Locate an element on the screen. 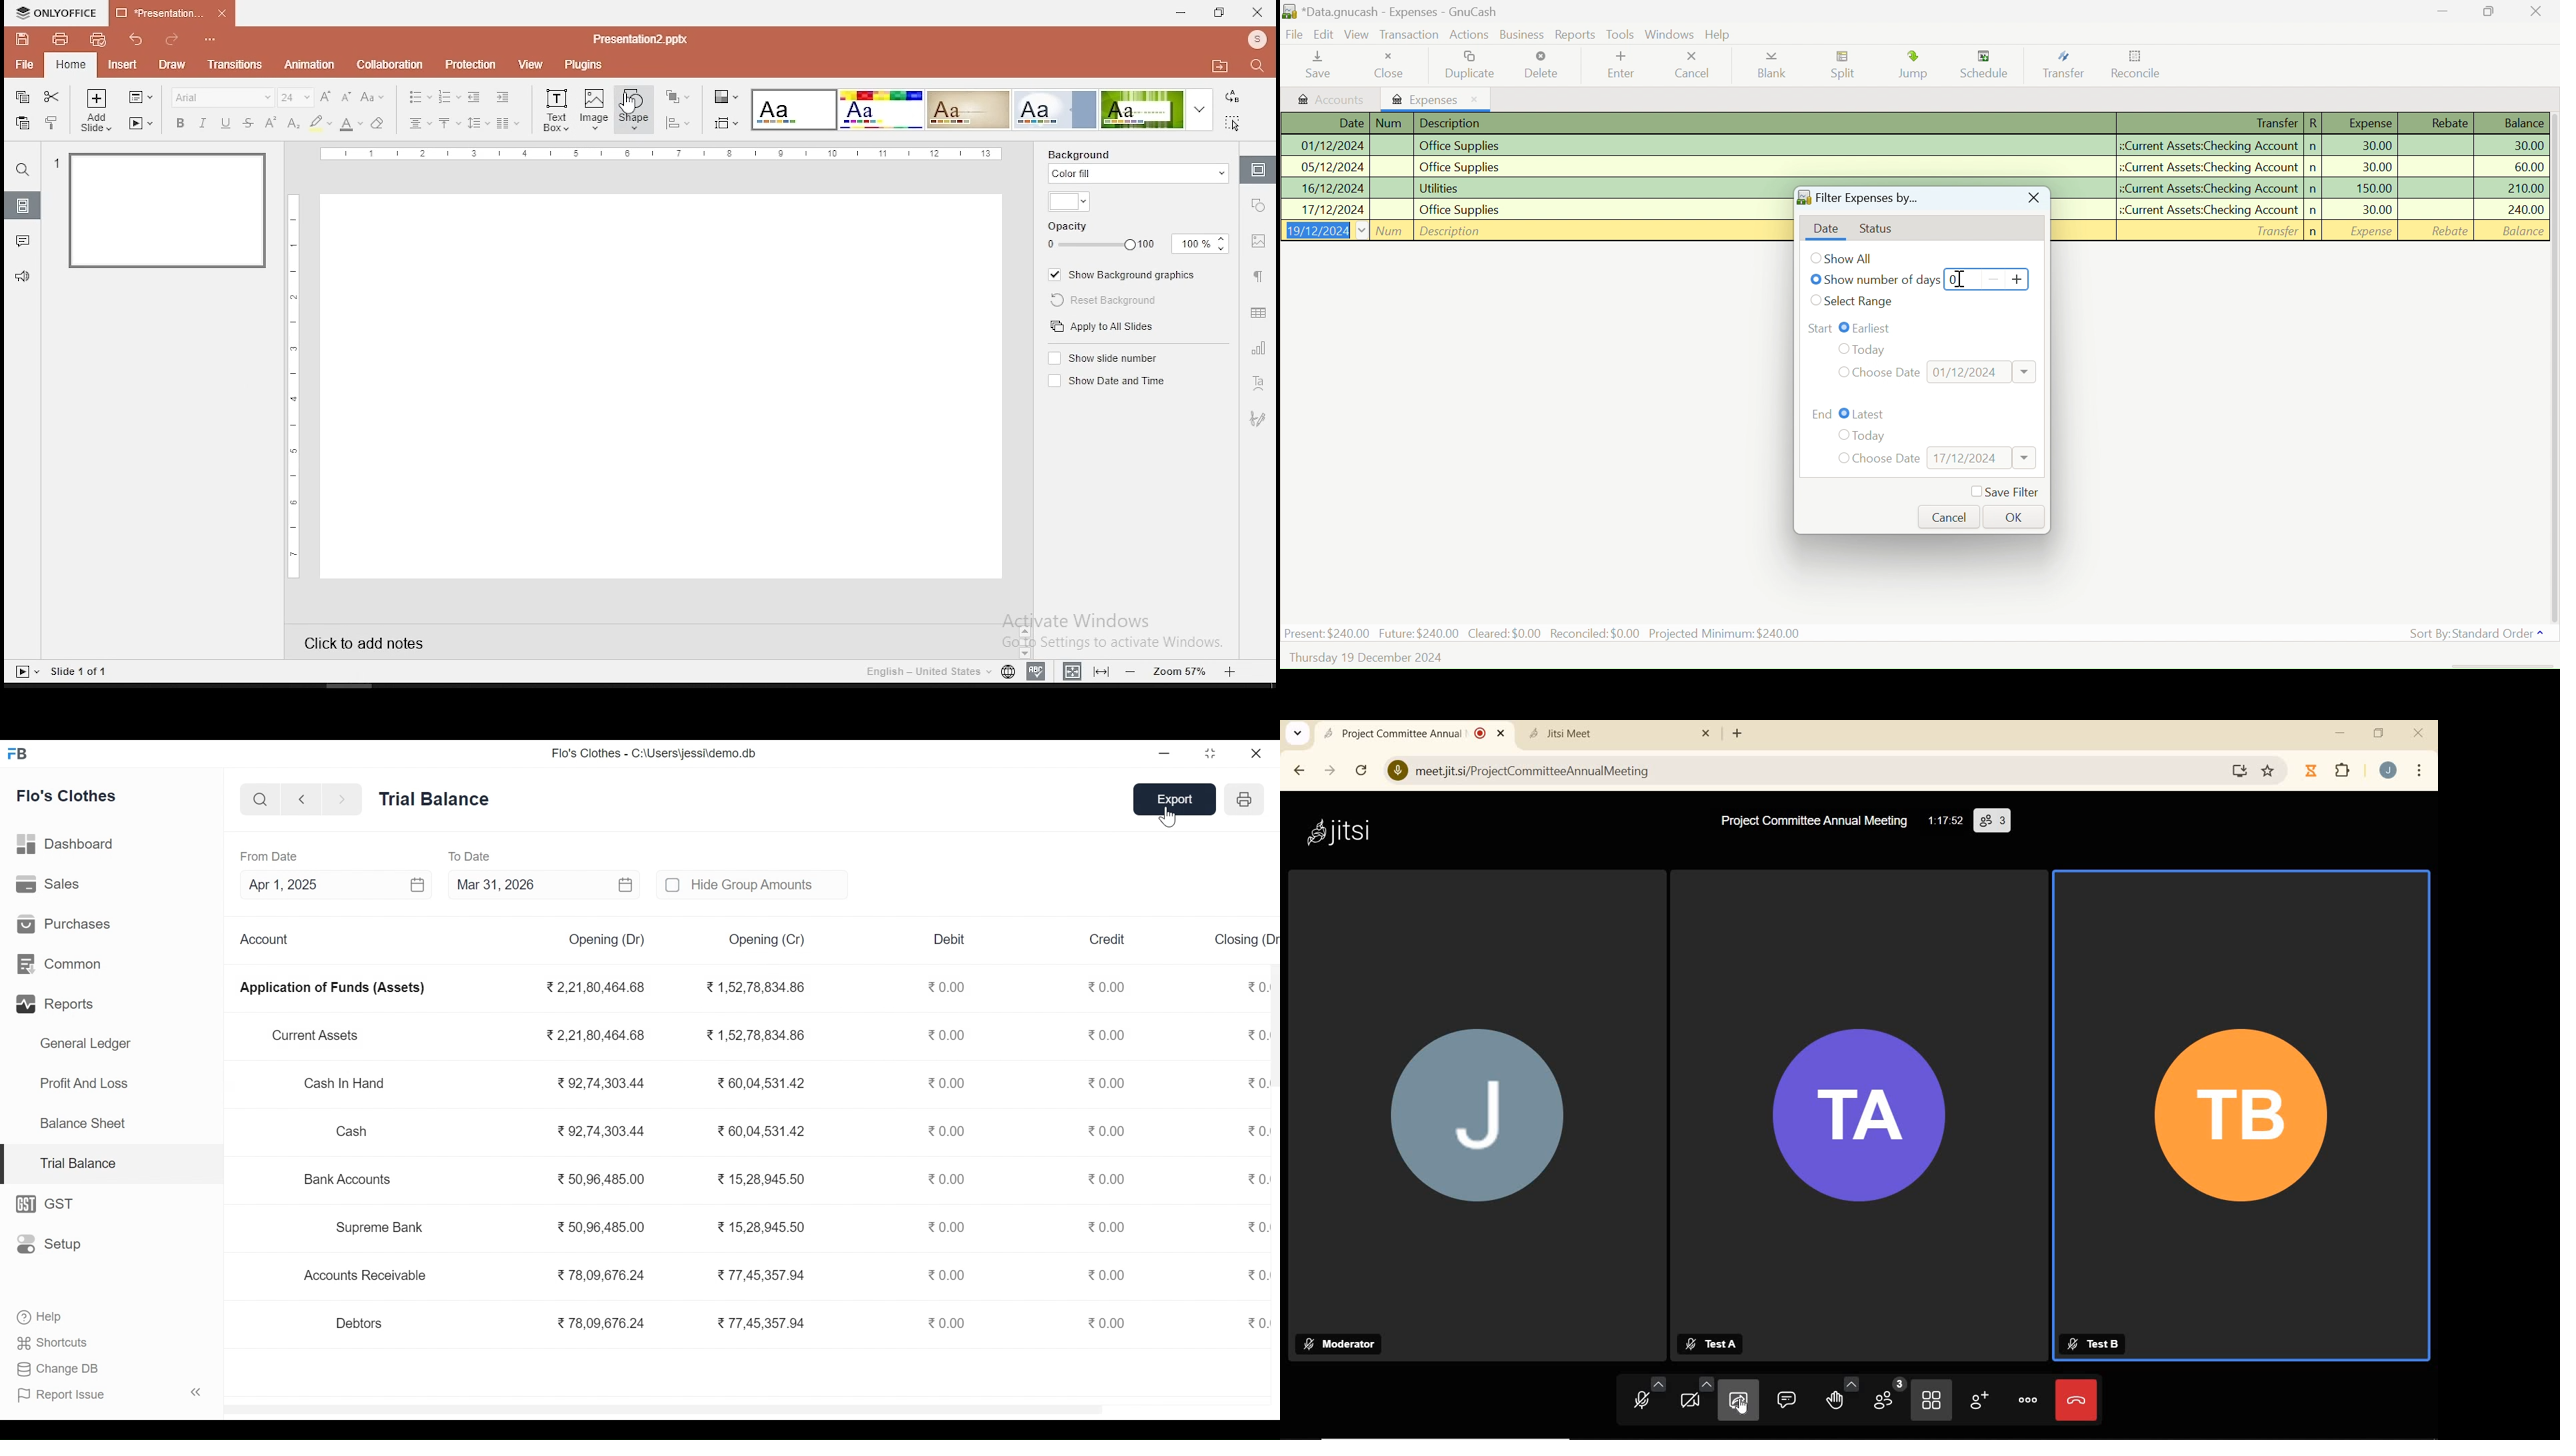 Image resolution: width=2576 pixels, height=1456 pixels. image is located at coordinates (595, 109).